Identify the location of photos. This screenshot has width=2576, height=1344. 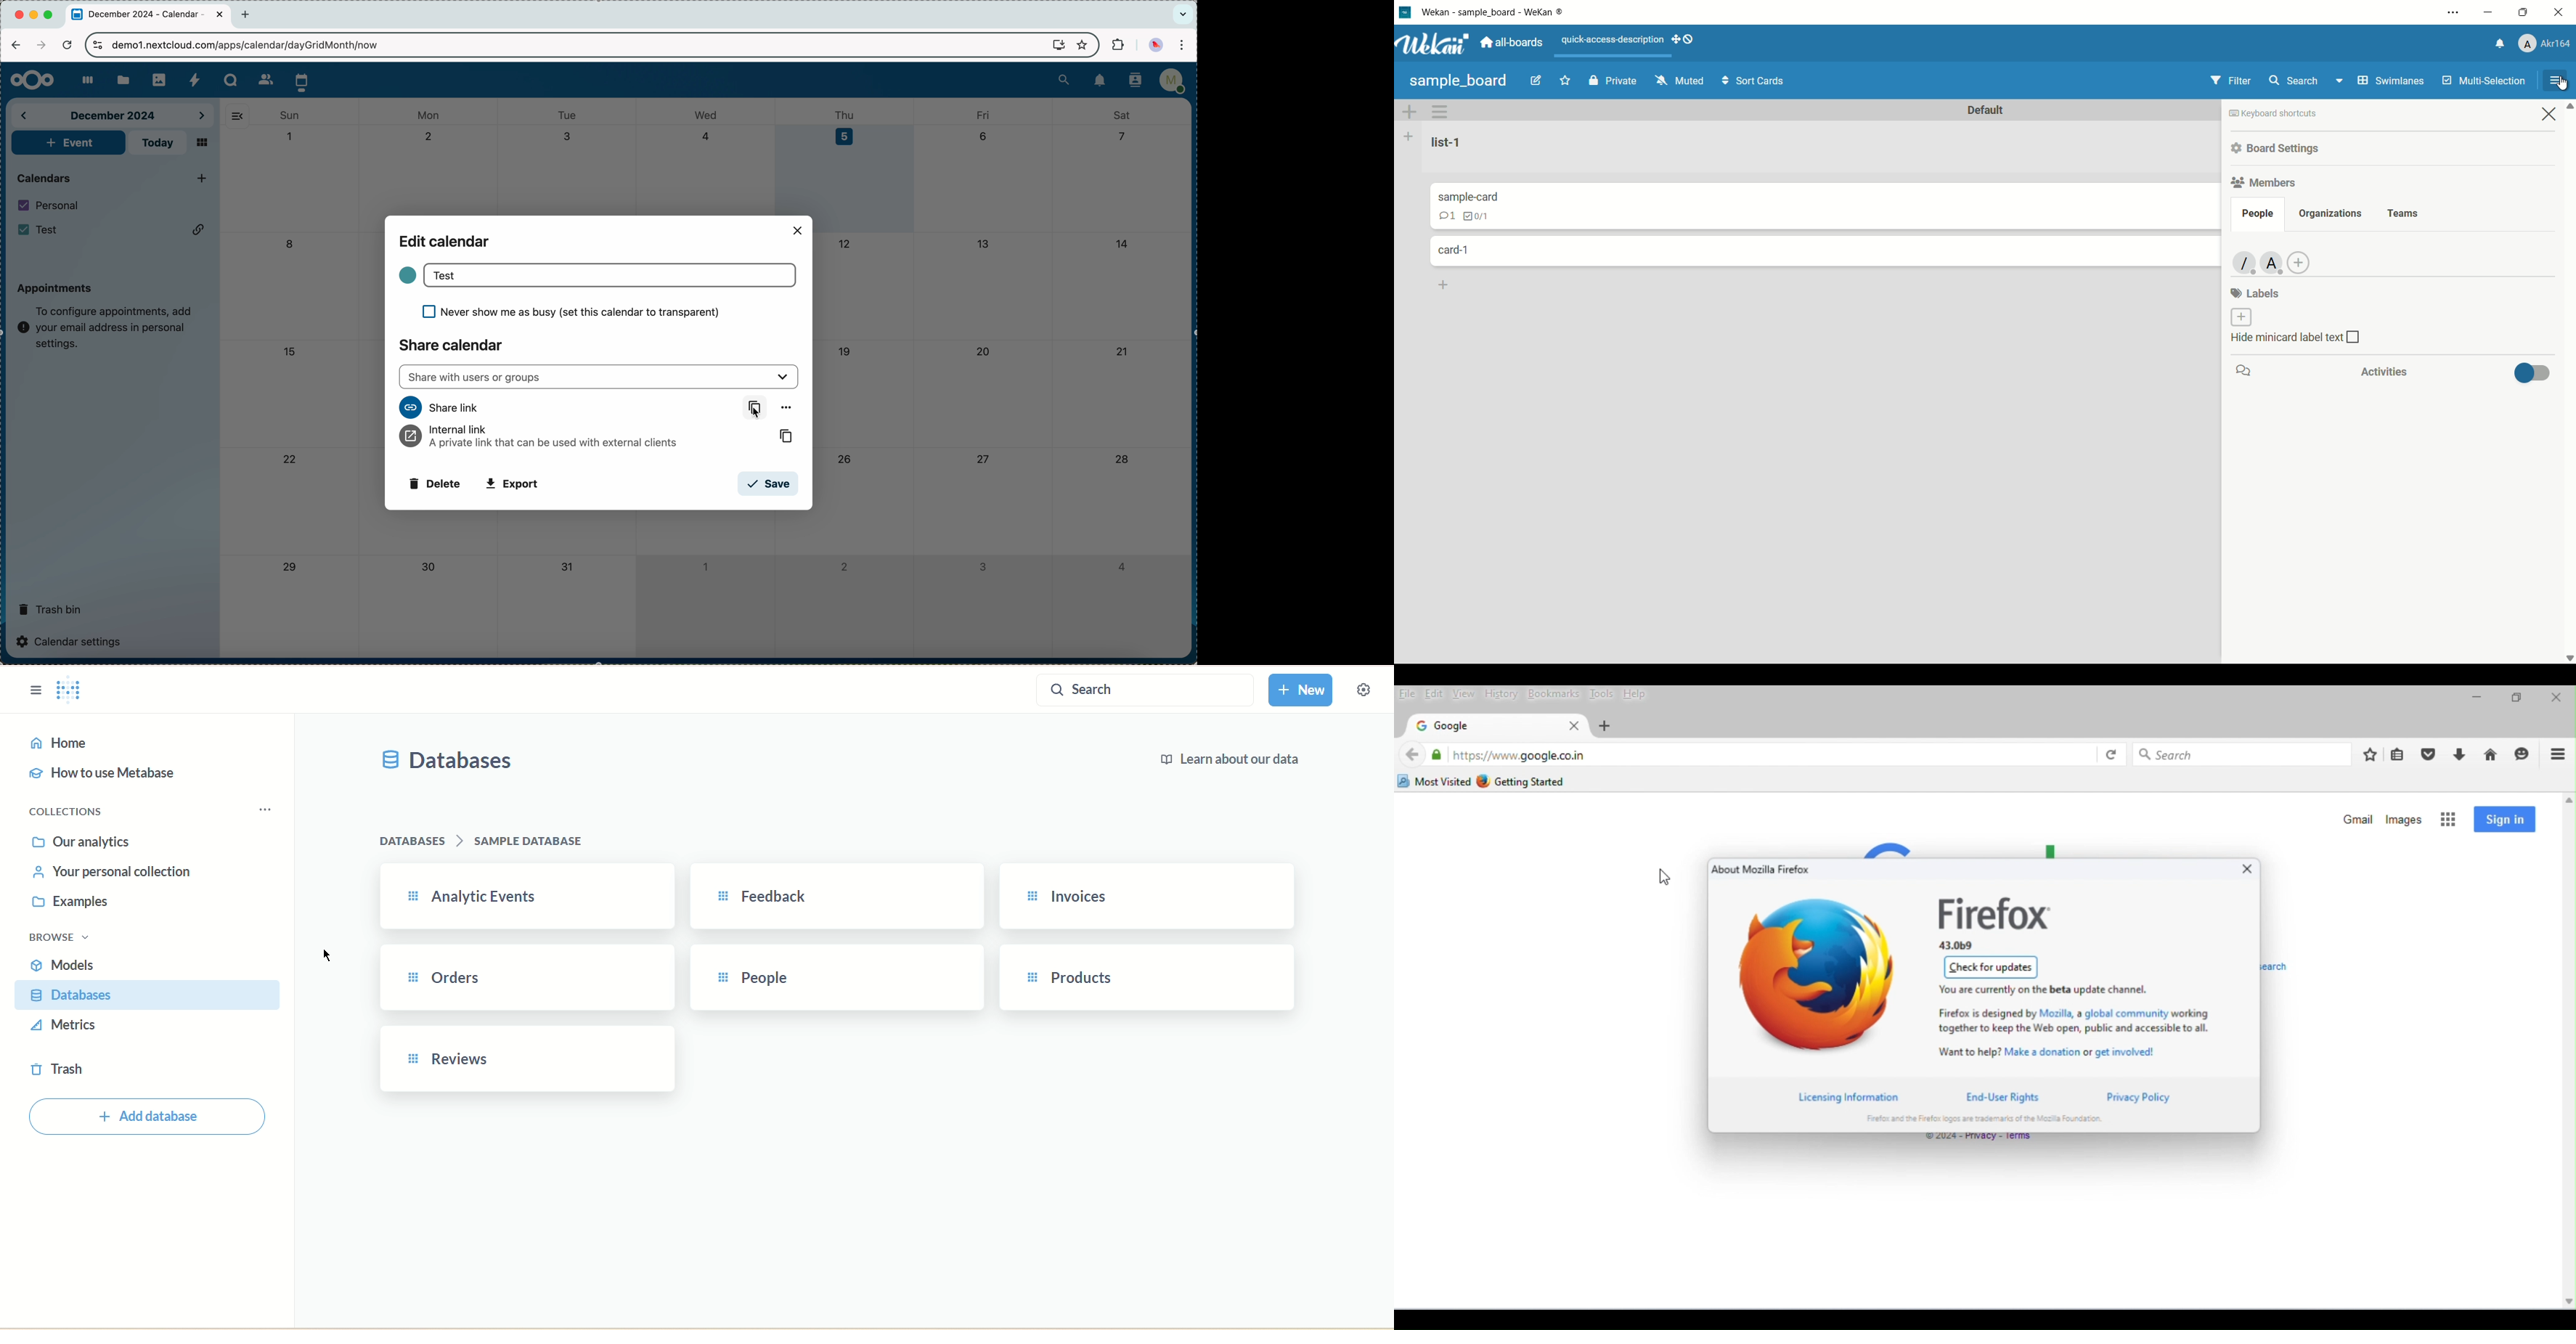
(159, 77).